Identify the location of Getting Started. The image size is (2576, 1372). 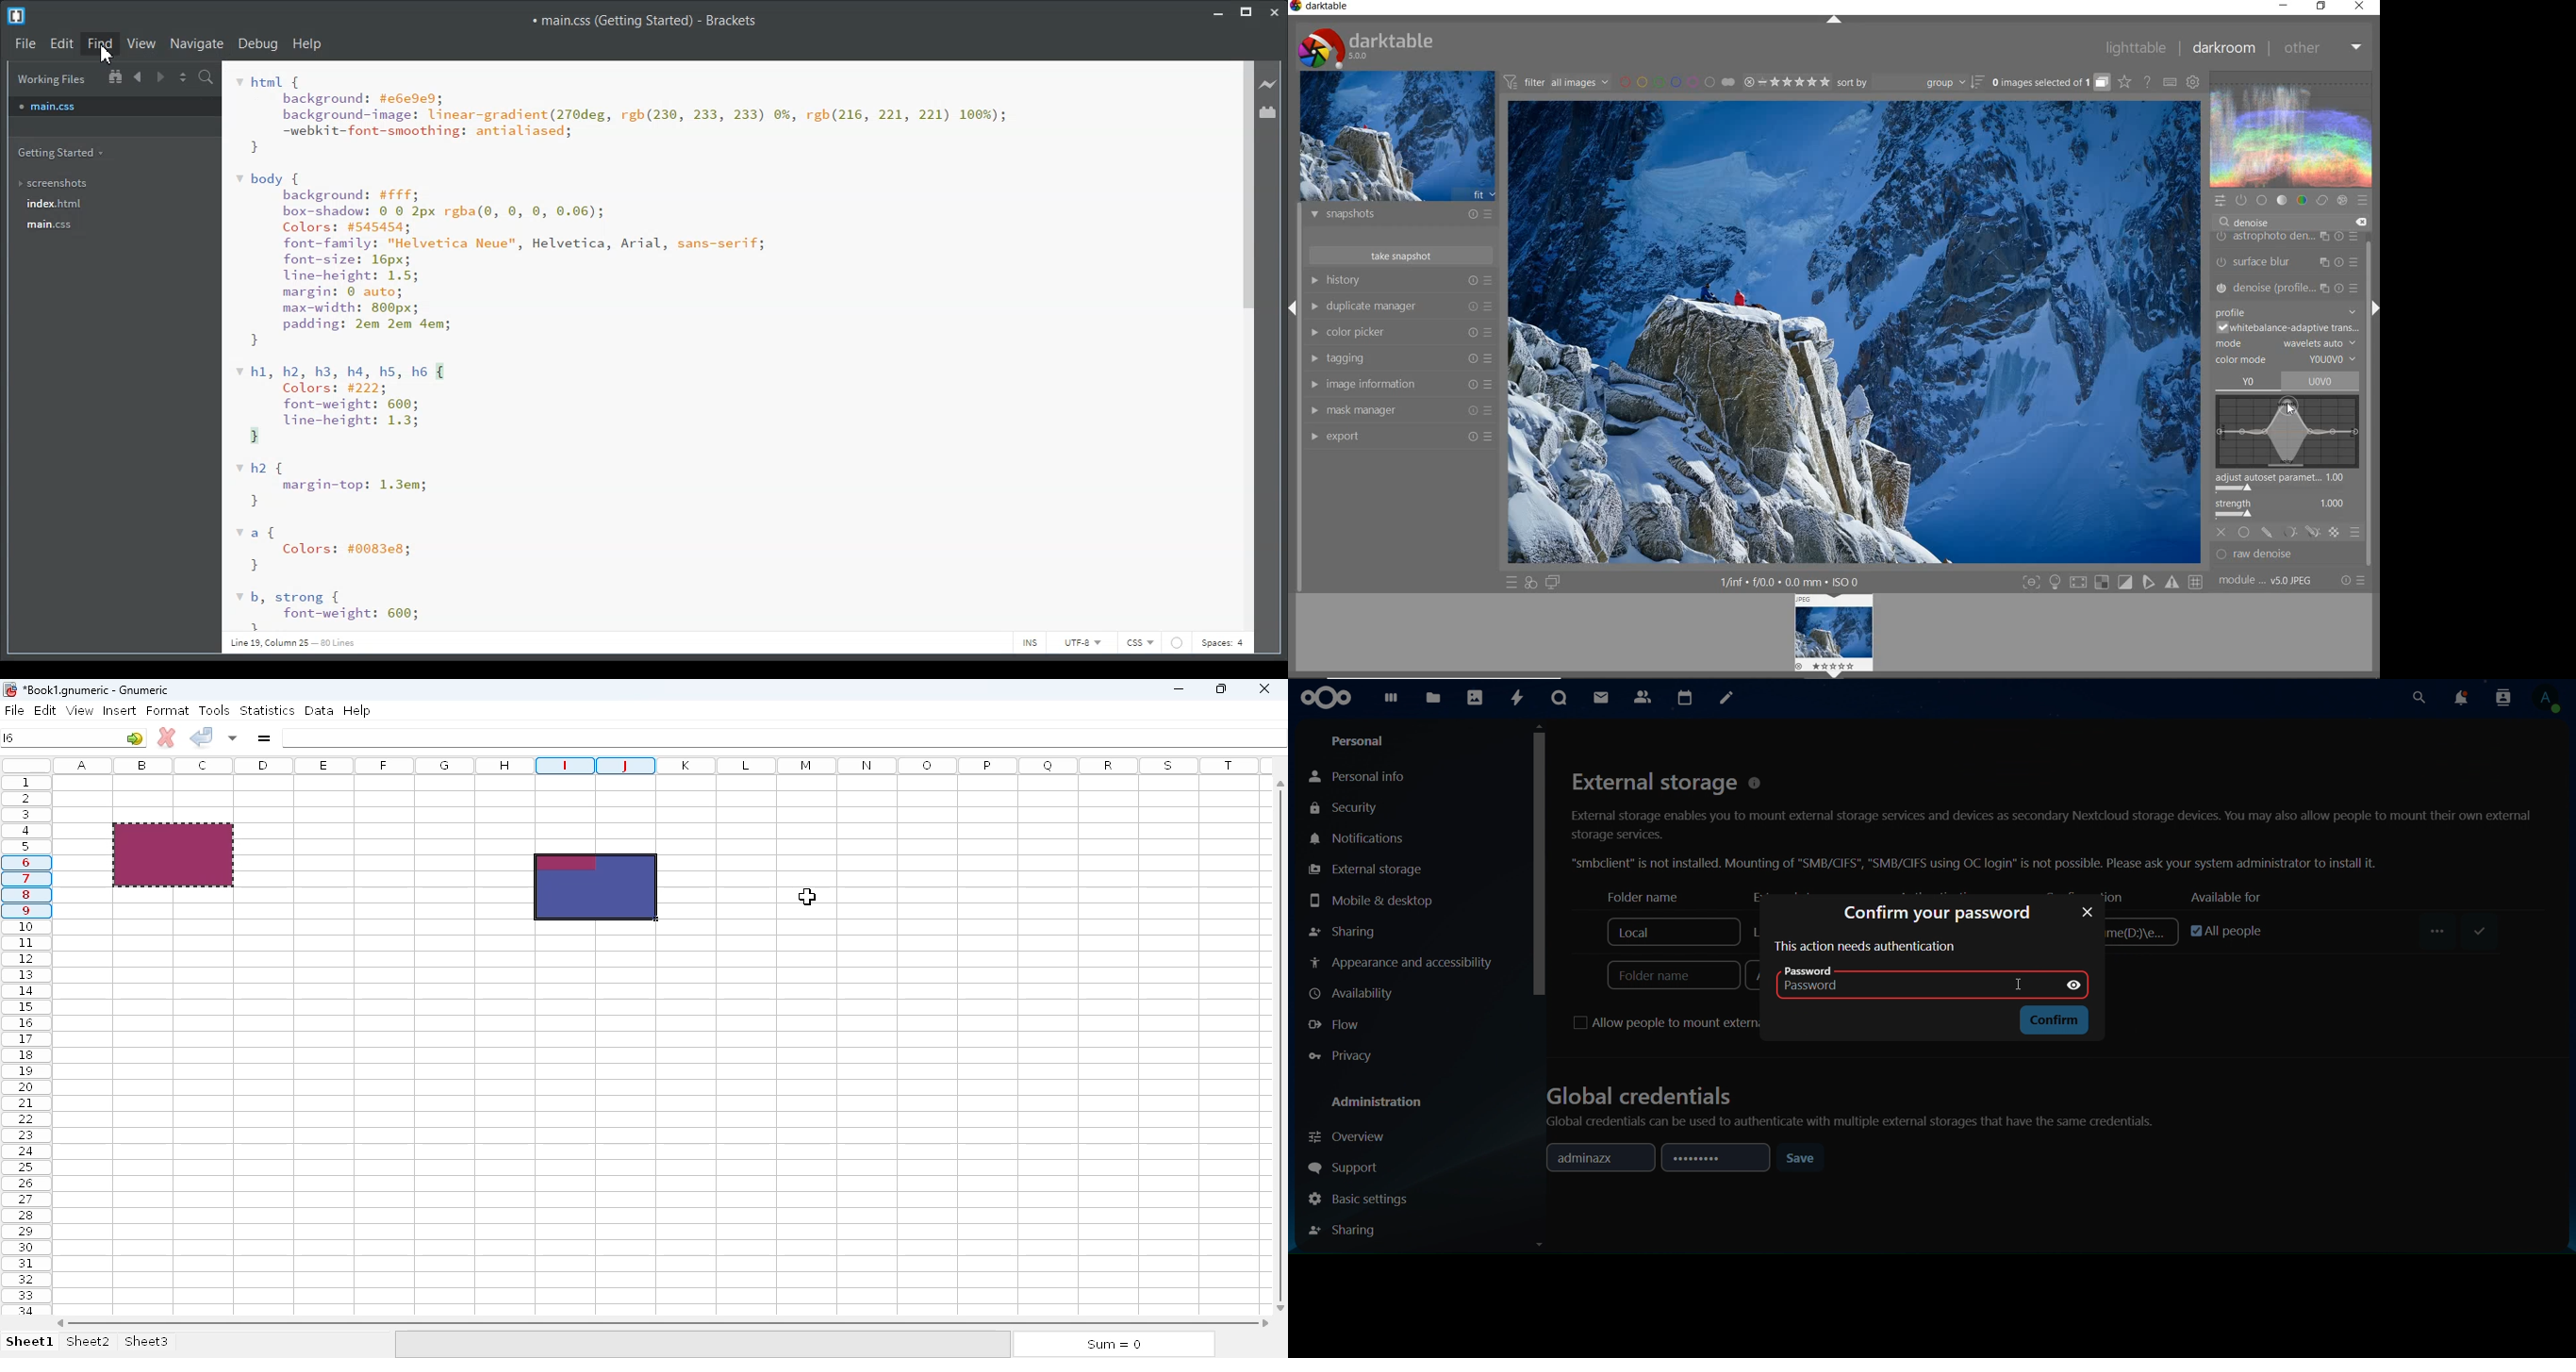
(64, 153).